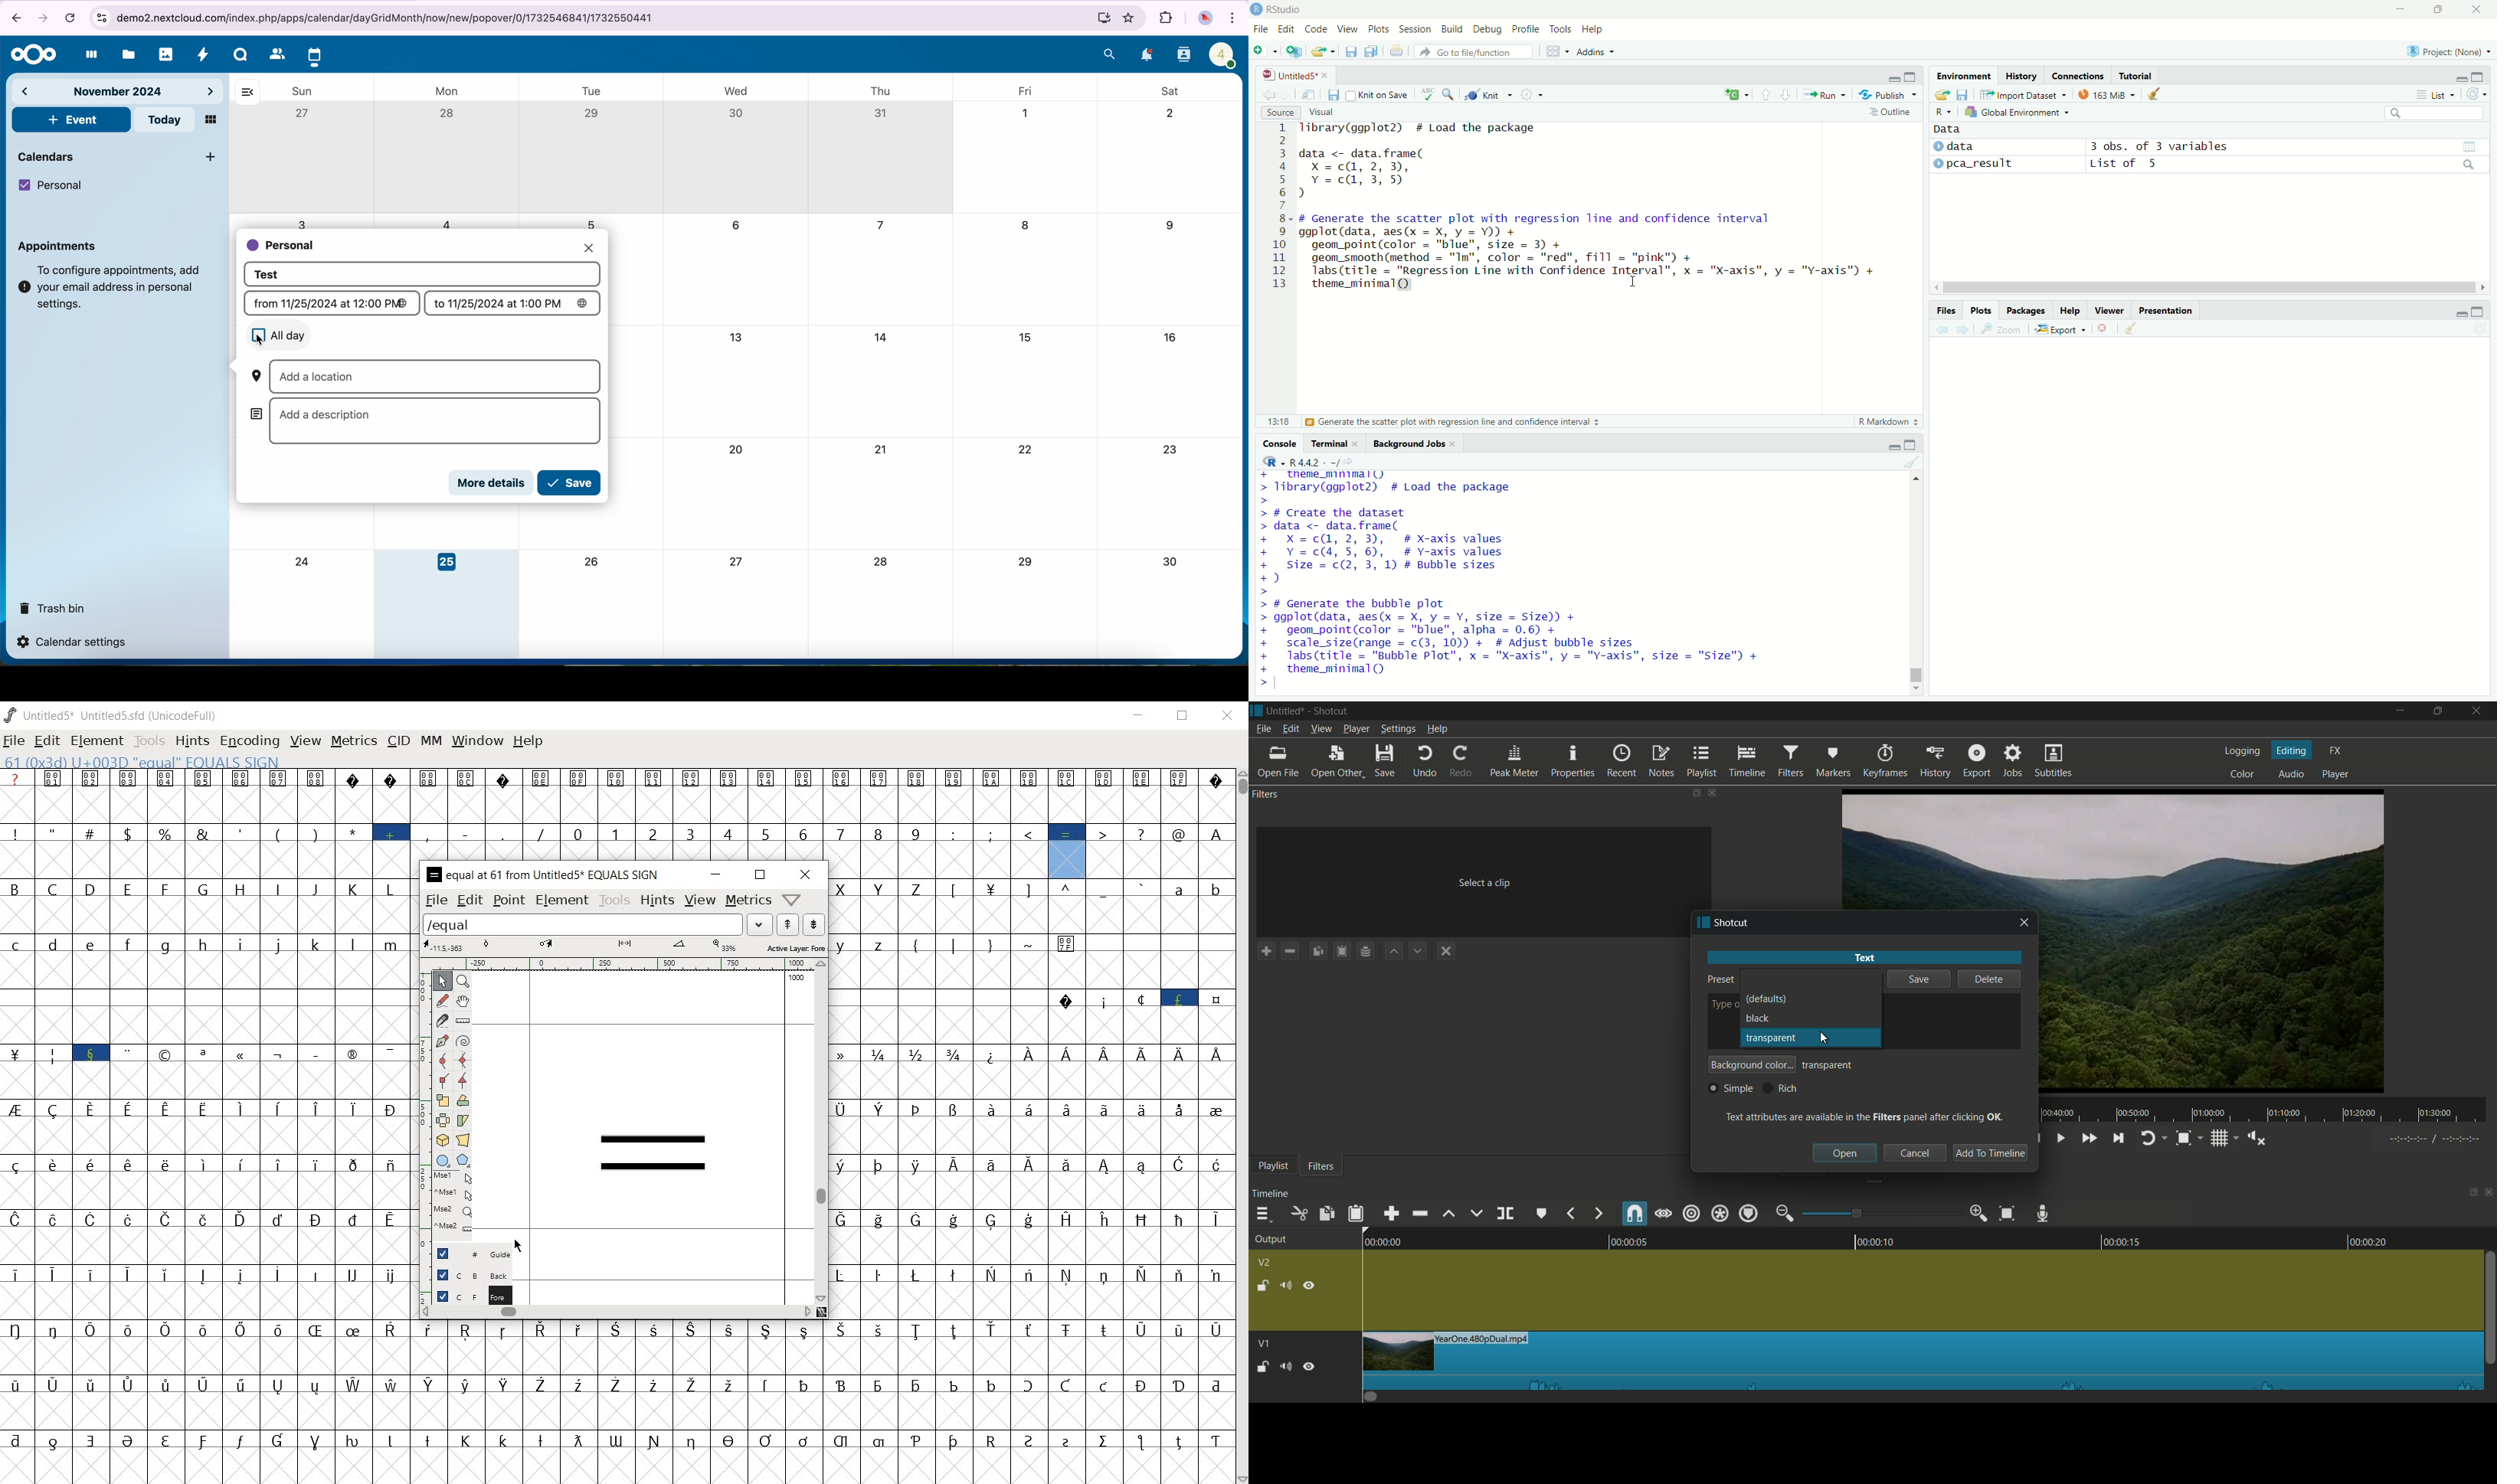 This screenshot has height=1484, width=2520. Describe the element at coordinates (444, 224) in the screenshot. I see `4` at that location.